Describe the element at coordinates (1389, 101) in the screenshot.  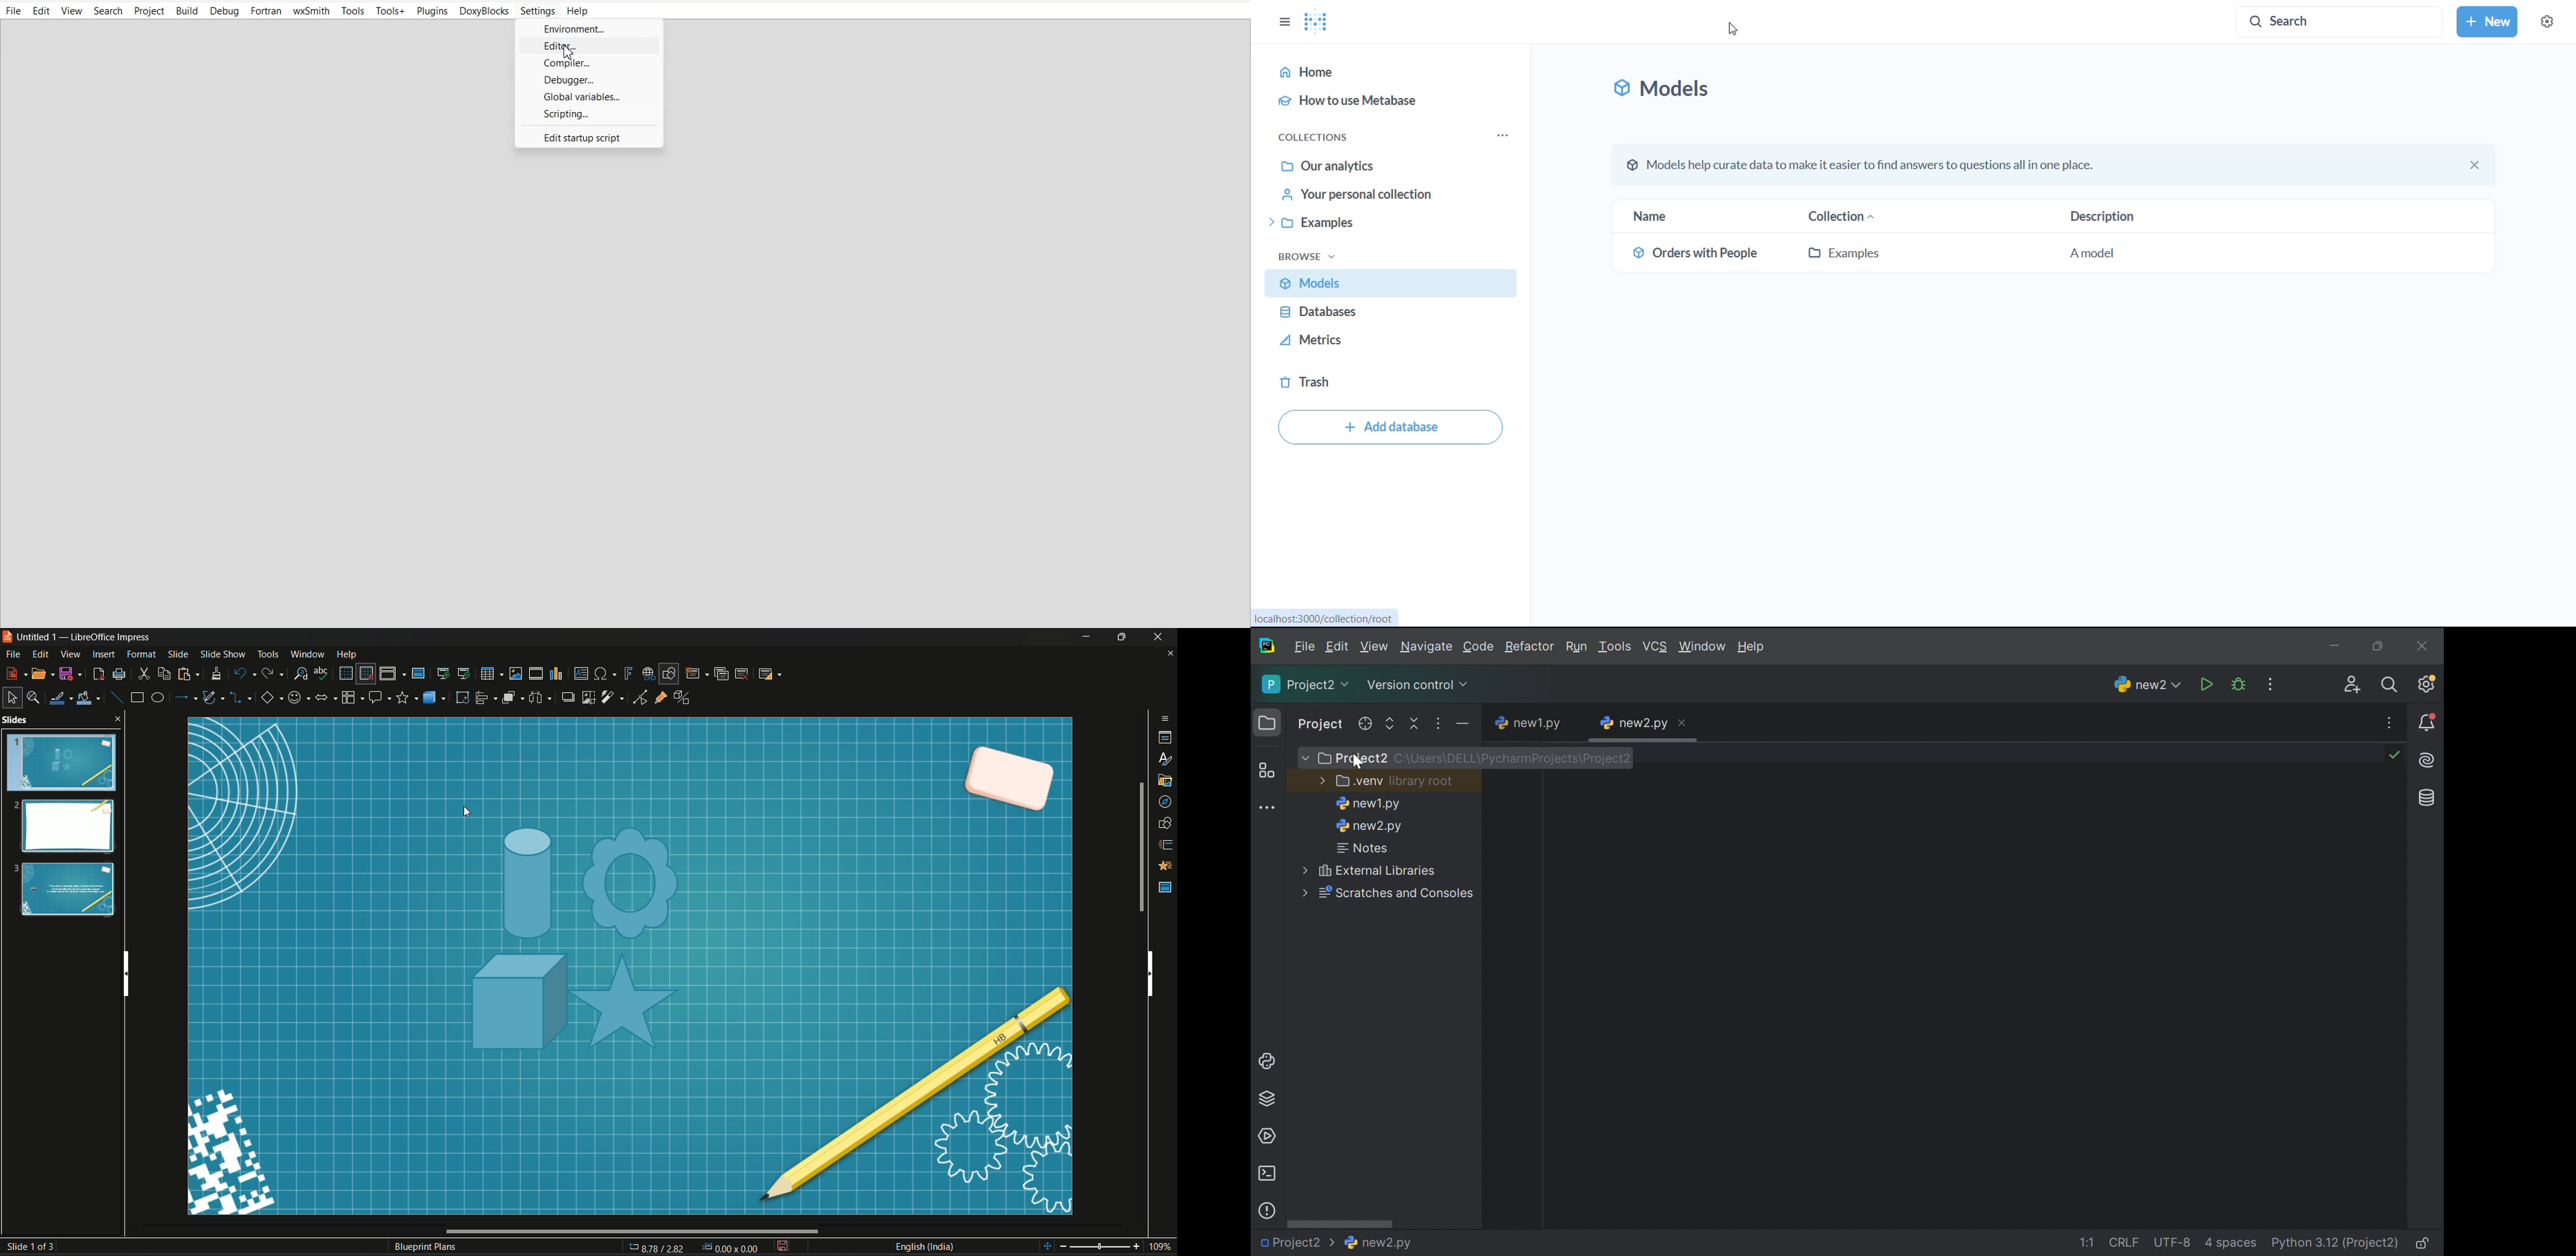
I see `how to use` at that location.